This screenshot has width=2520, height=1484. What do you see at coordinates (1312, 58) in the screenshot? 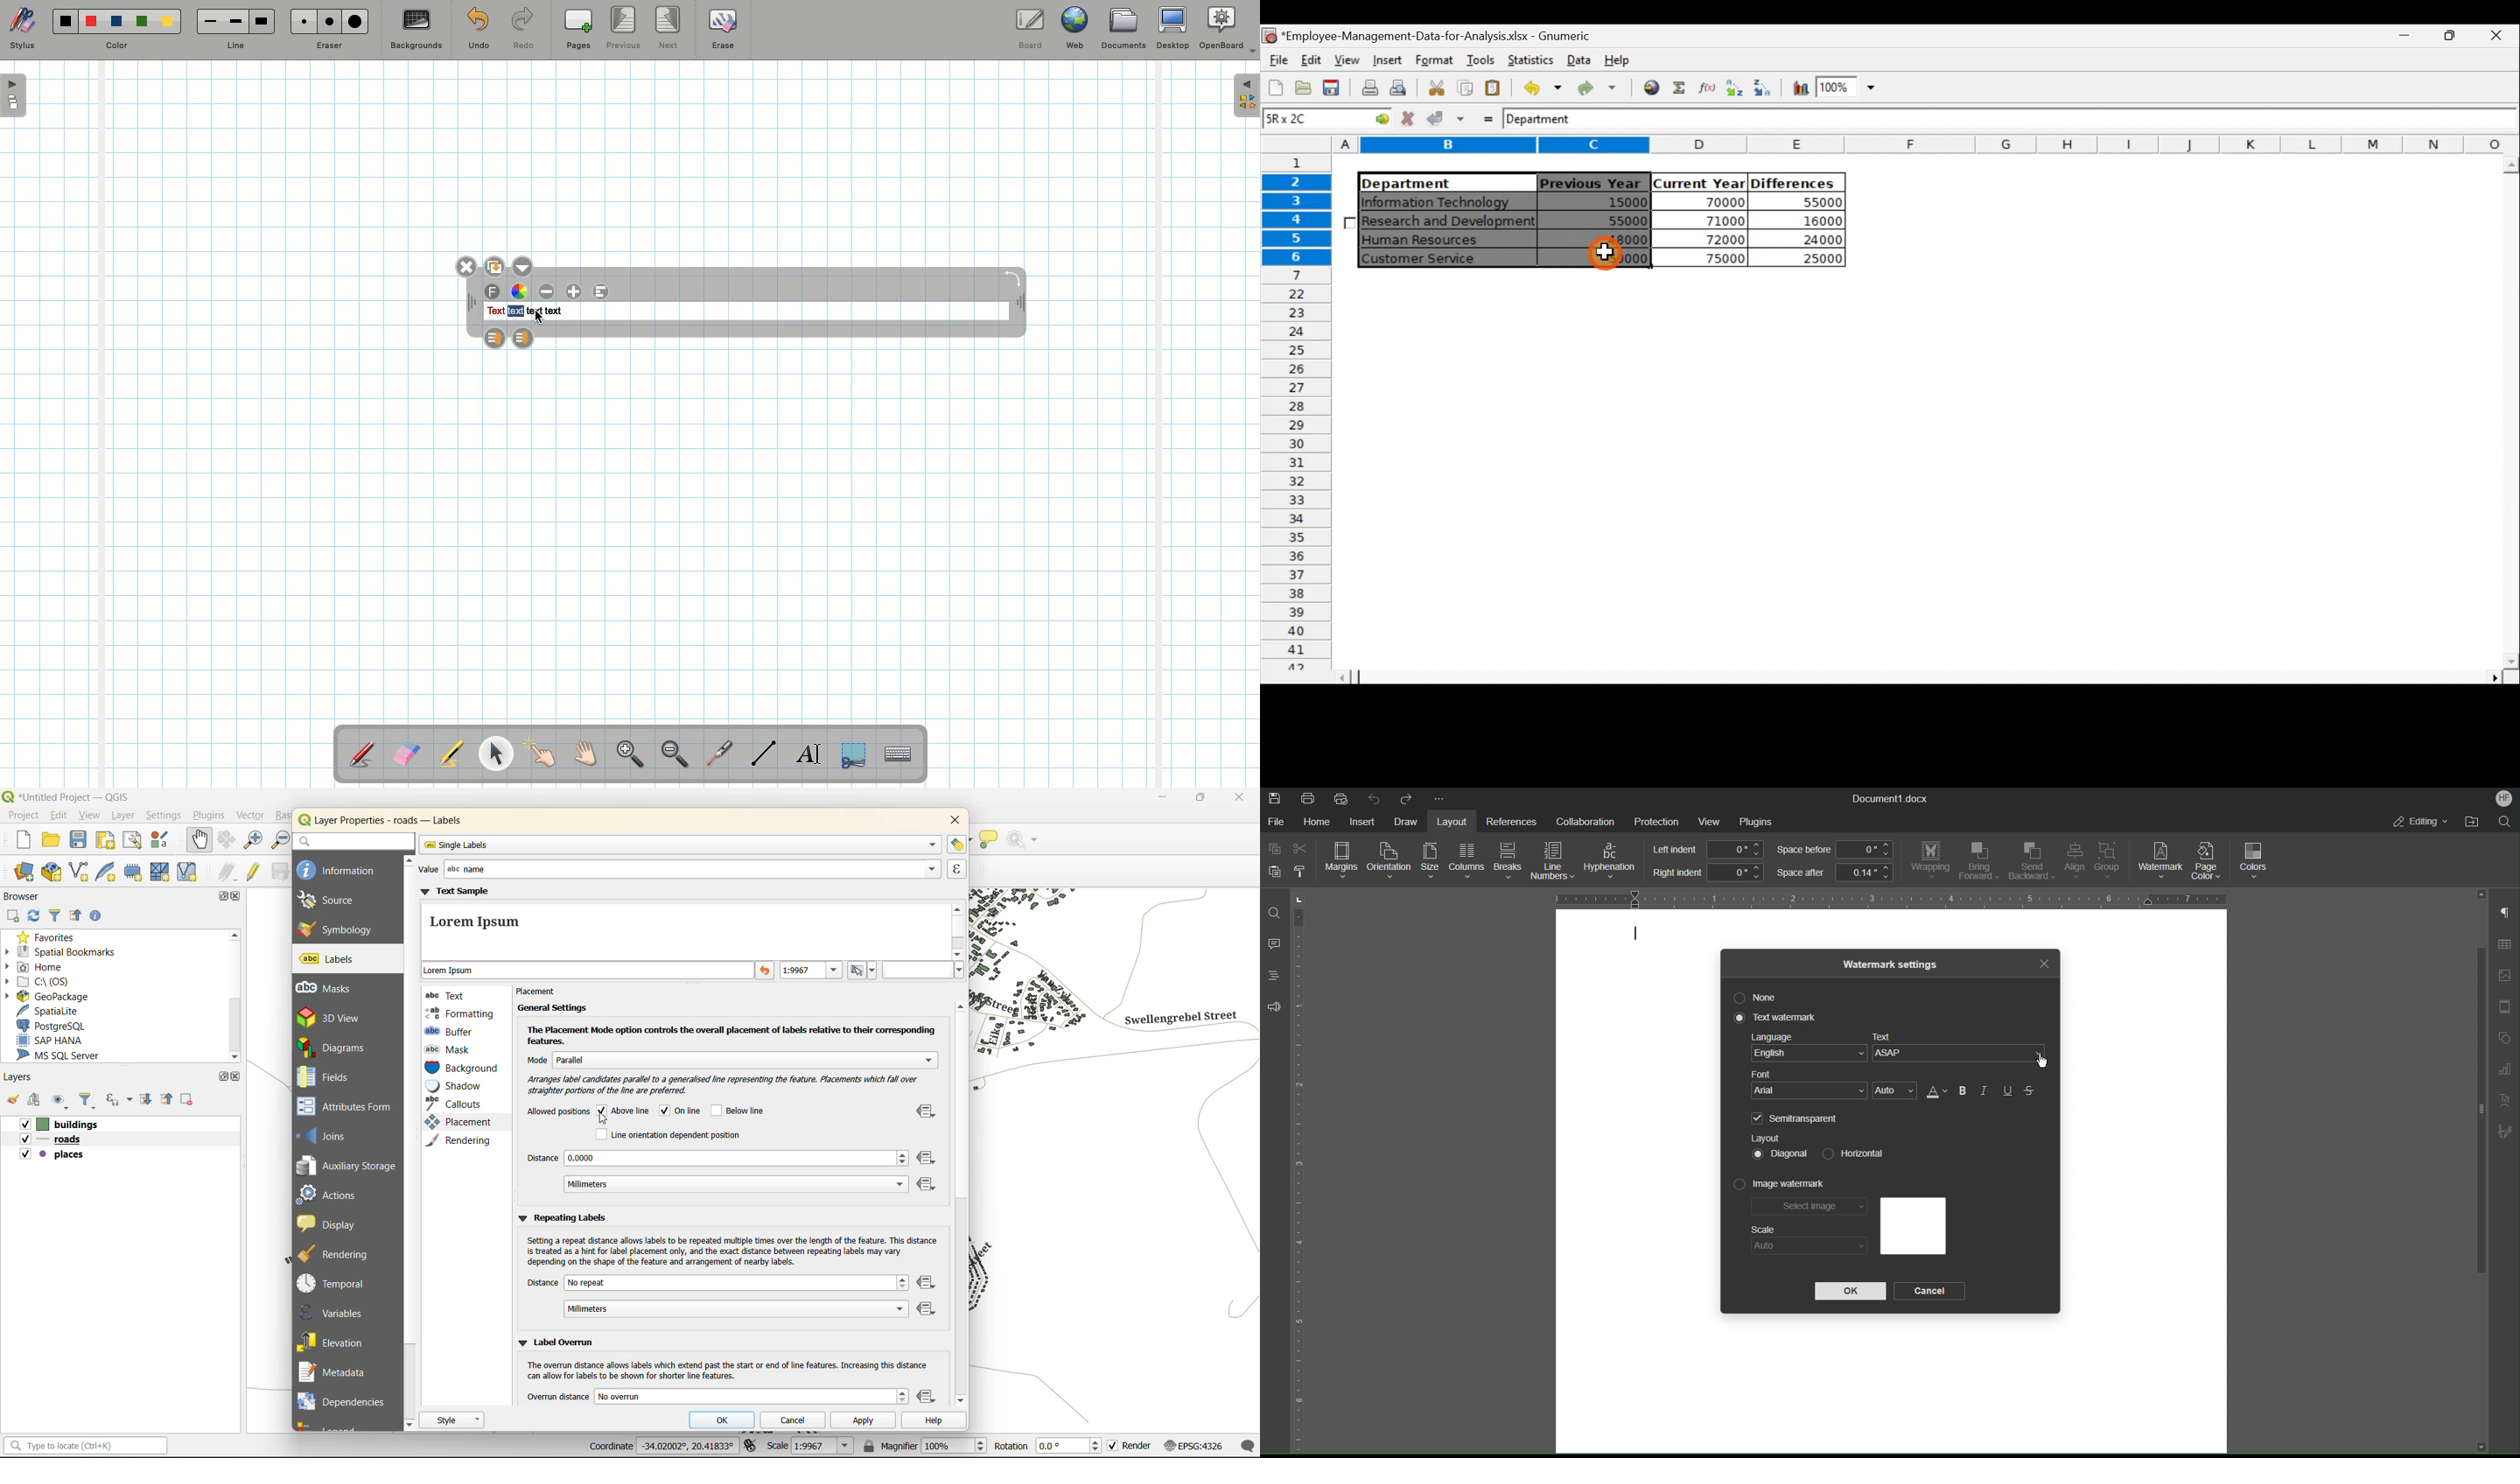
I see `Edit` at bounding box center [1312, 58].